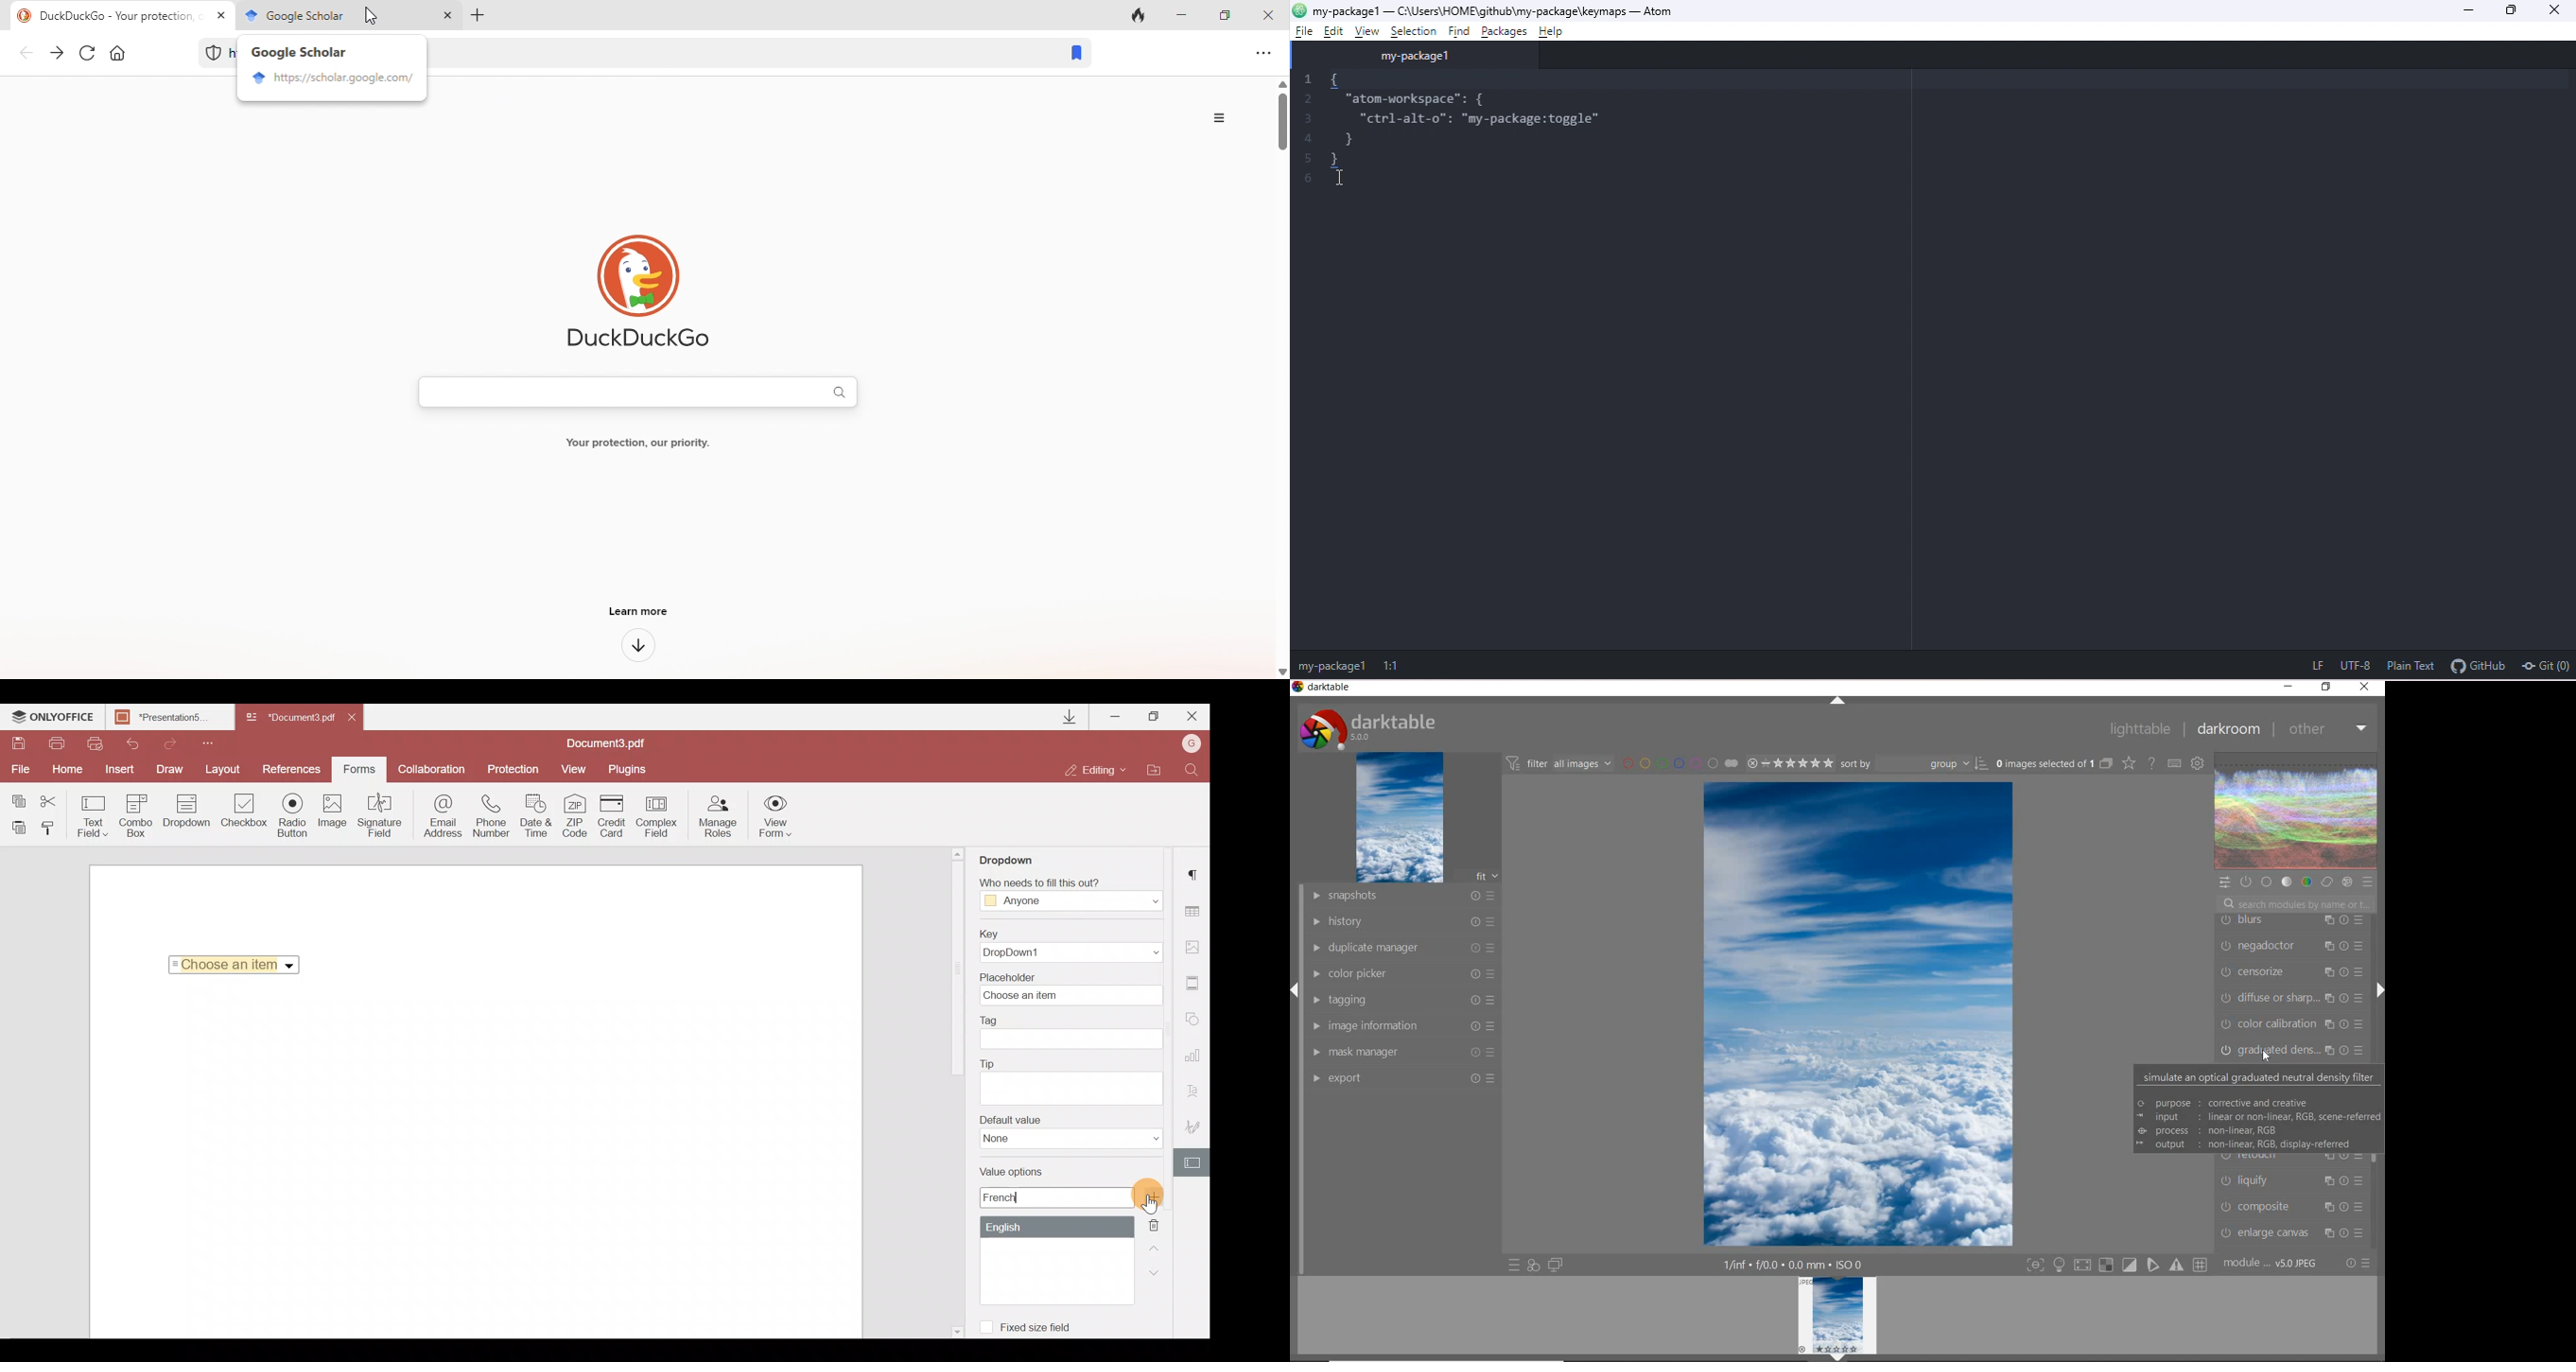 This screenshot has height=1372, width=2576. Describe the element at coordinates (1796, 1264) in the screenshot. I see `1/inf f/0.0 0.0 mm ISO 0` at that location.